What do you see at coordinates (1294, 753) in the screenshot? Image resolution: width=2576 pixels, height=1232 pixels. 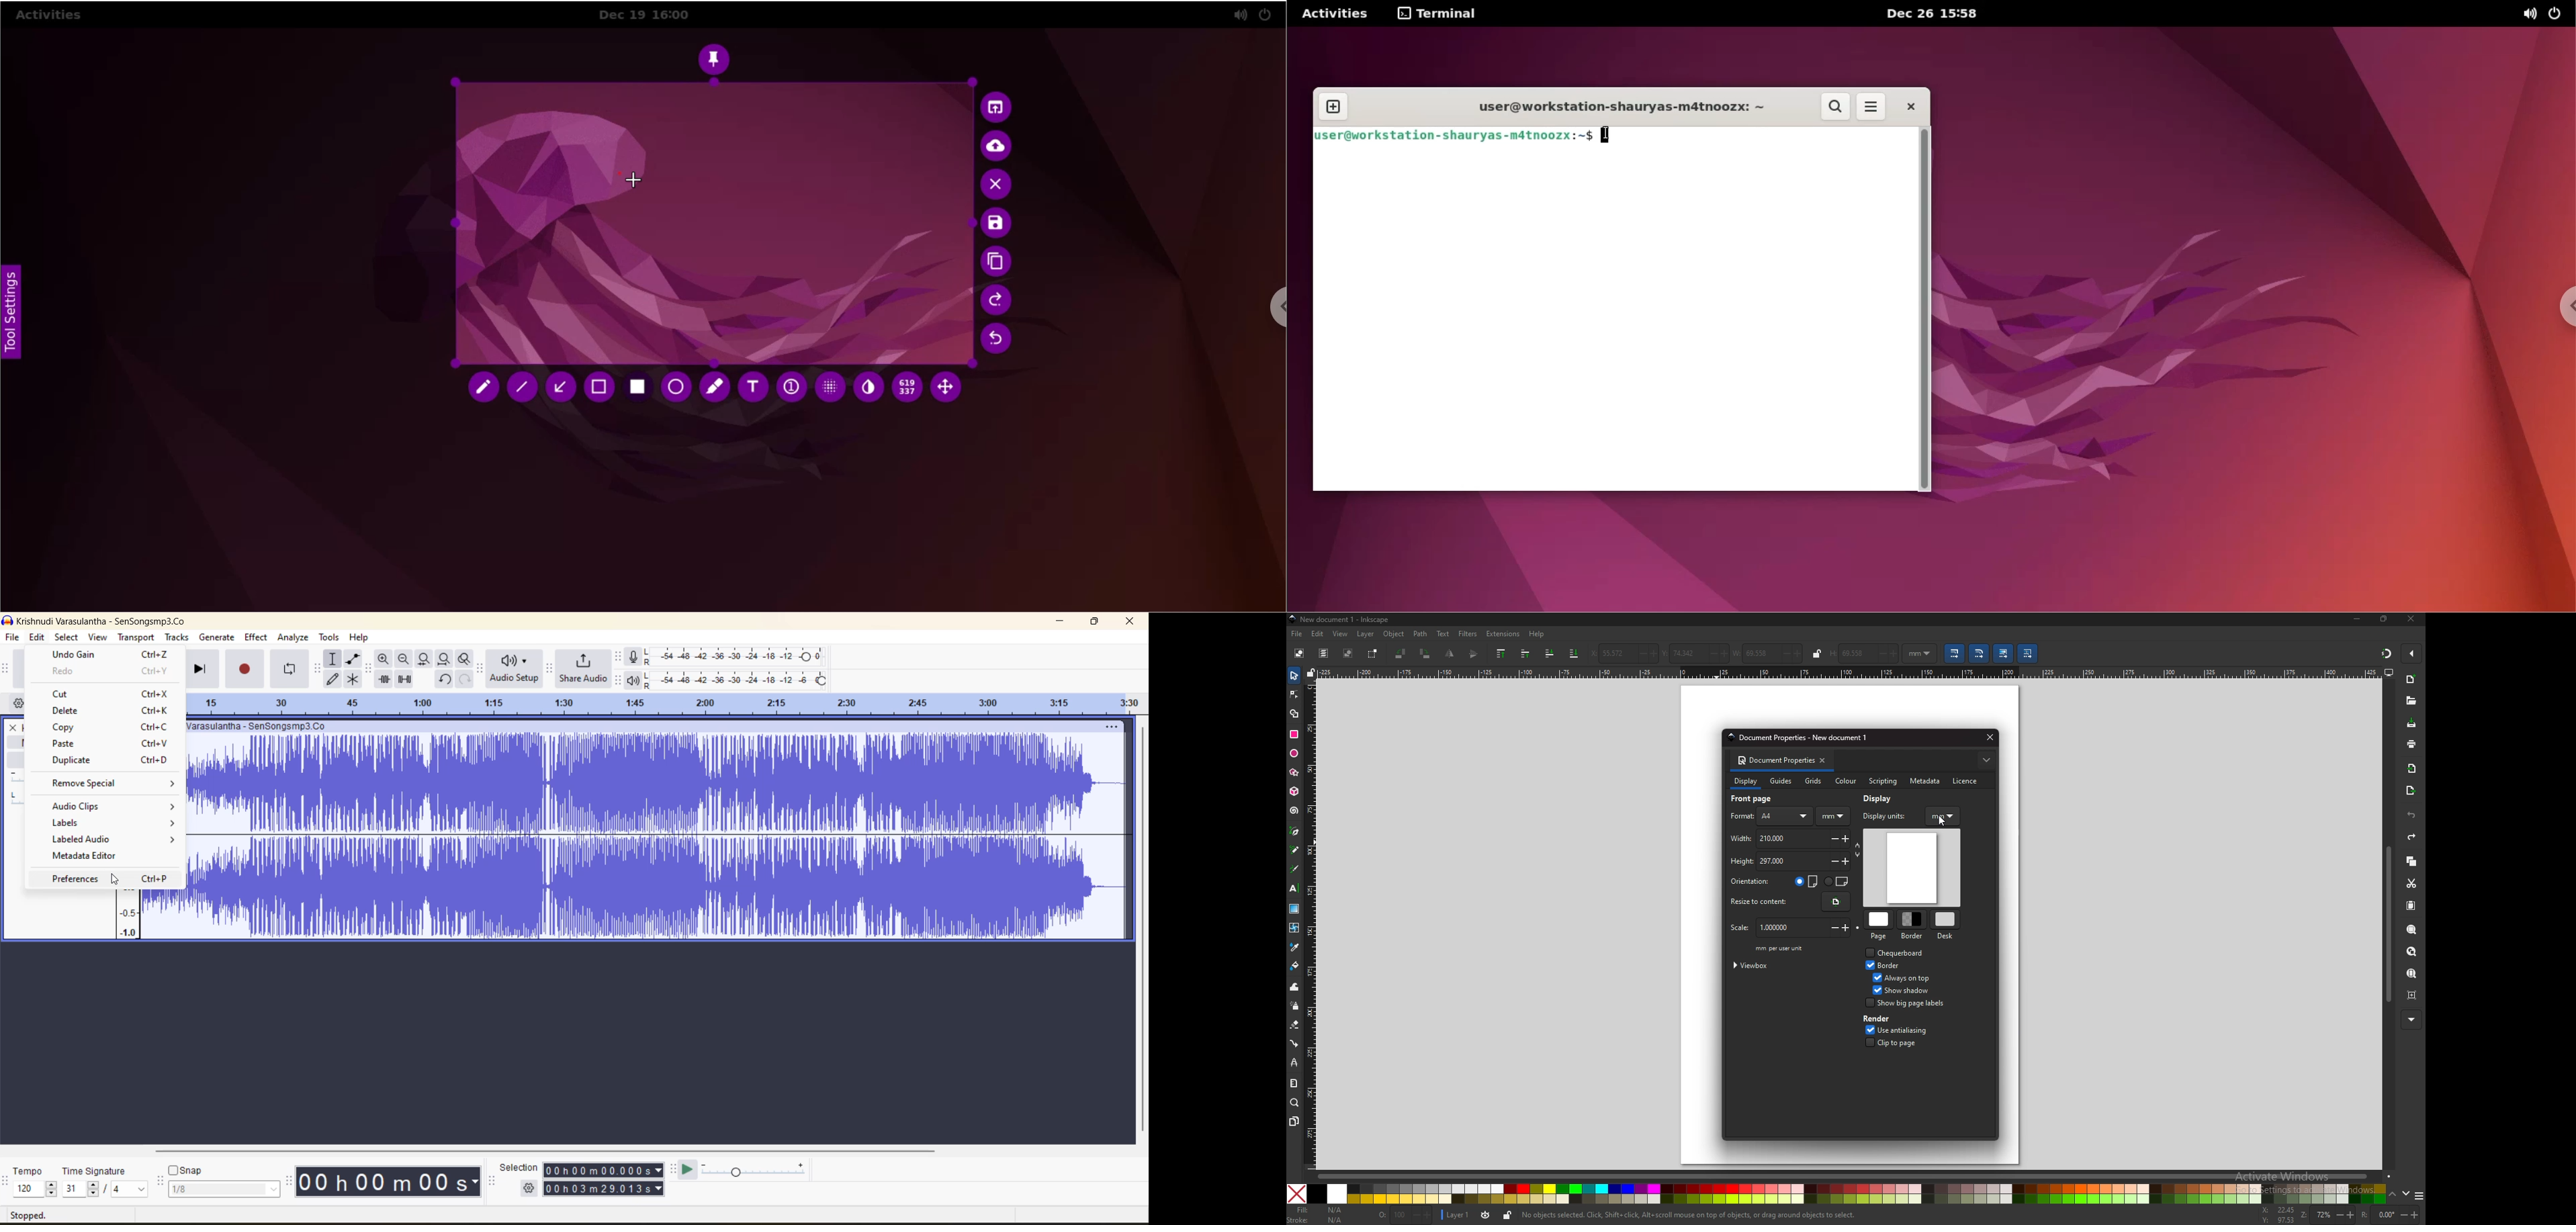 I see `ellipse` at bounding box center [1294, 753].